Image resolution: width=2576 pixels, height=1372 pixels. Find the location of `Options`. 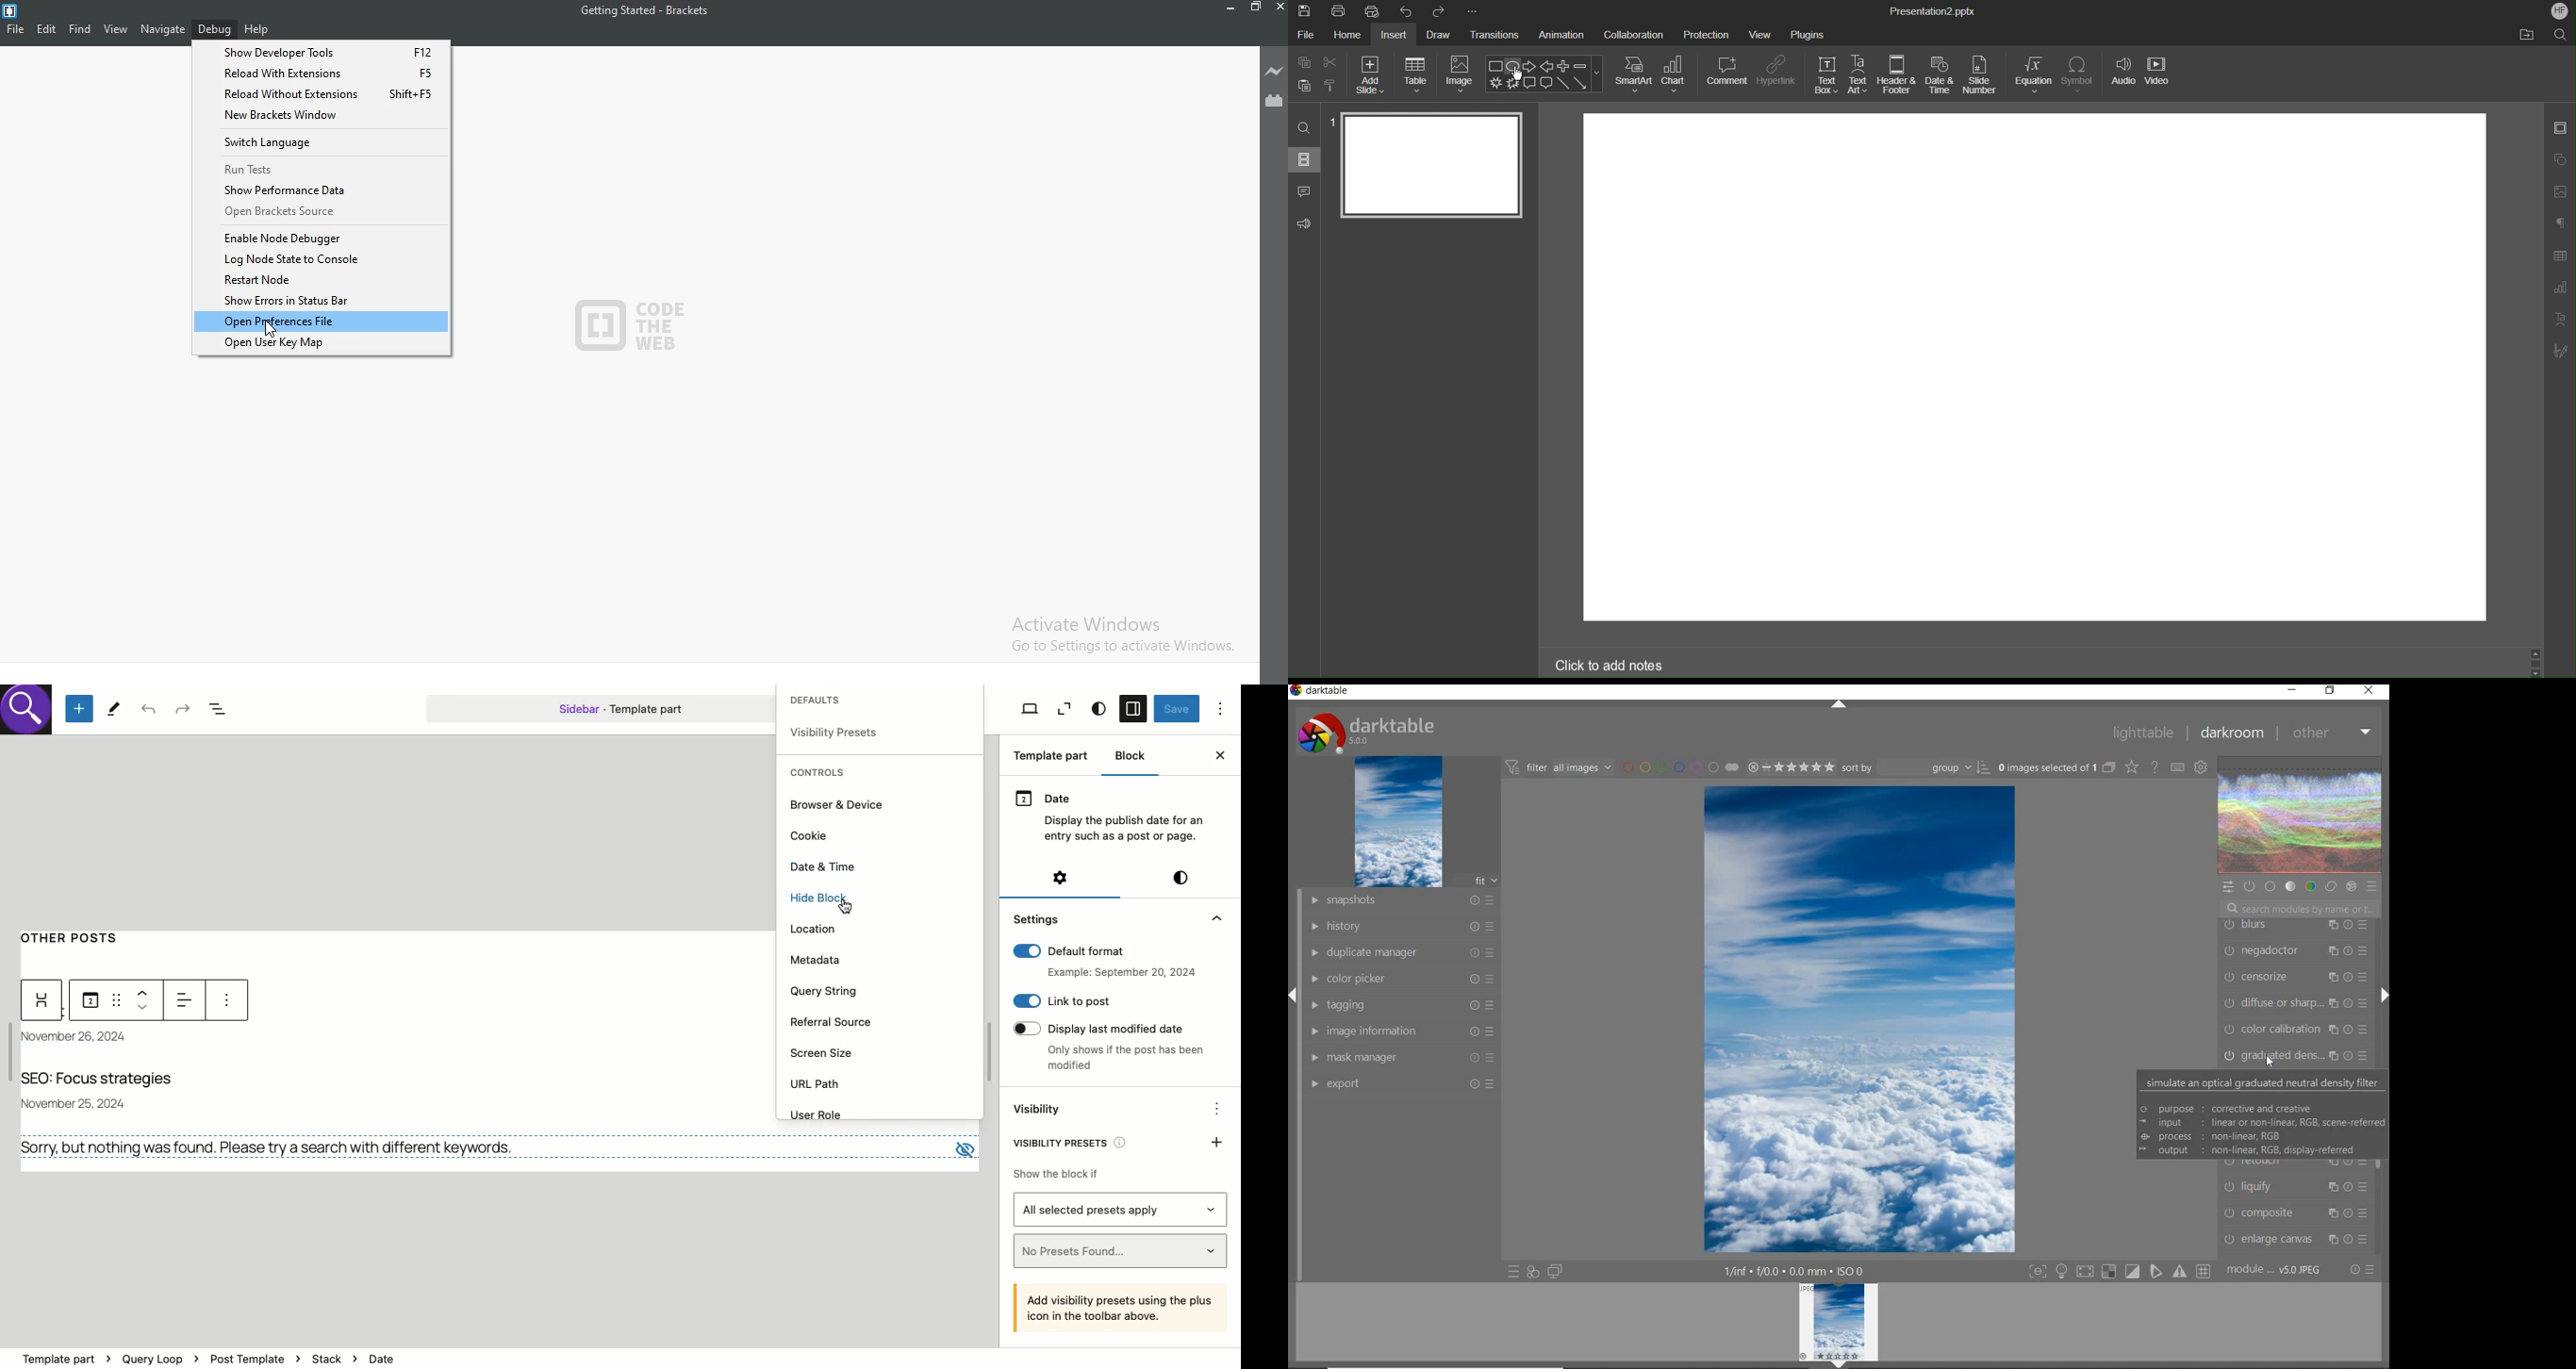

Options is located at coordinates (1218, 1107).